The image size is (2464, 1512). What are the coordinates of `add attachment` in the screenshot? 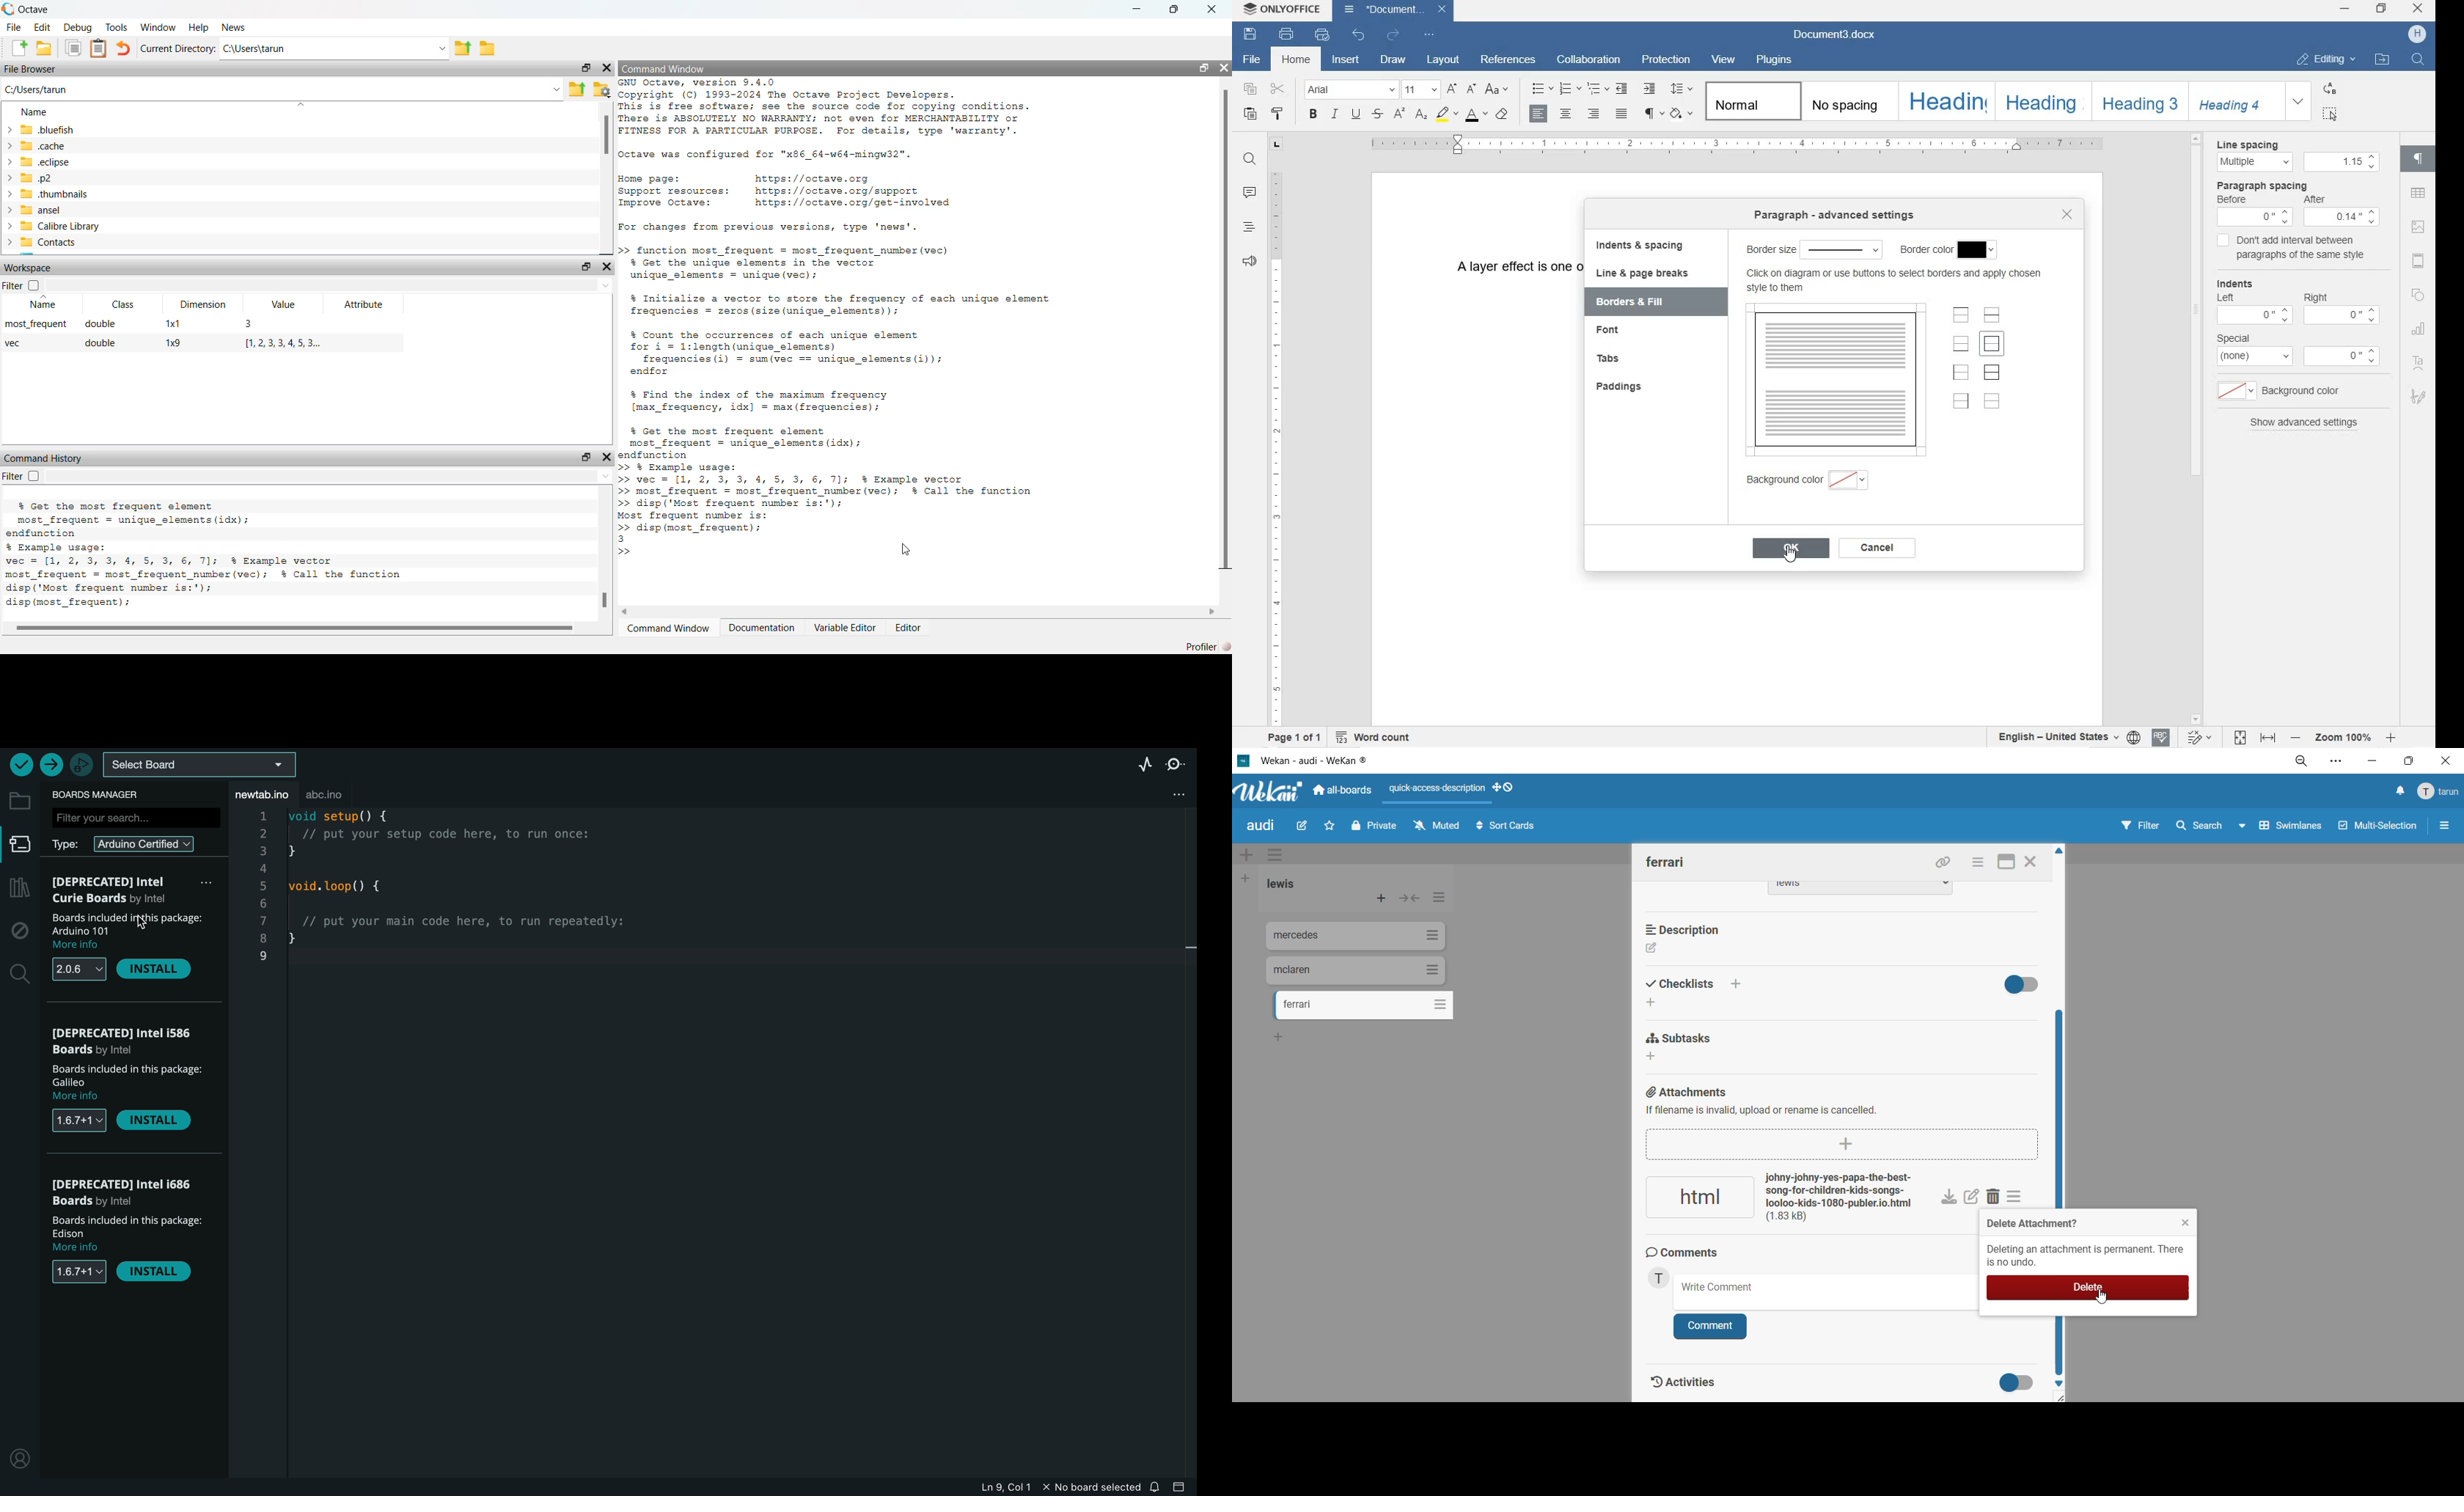 It's located at (1841, 1145).